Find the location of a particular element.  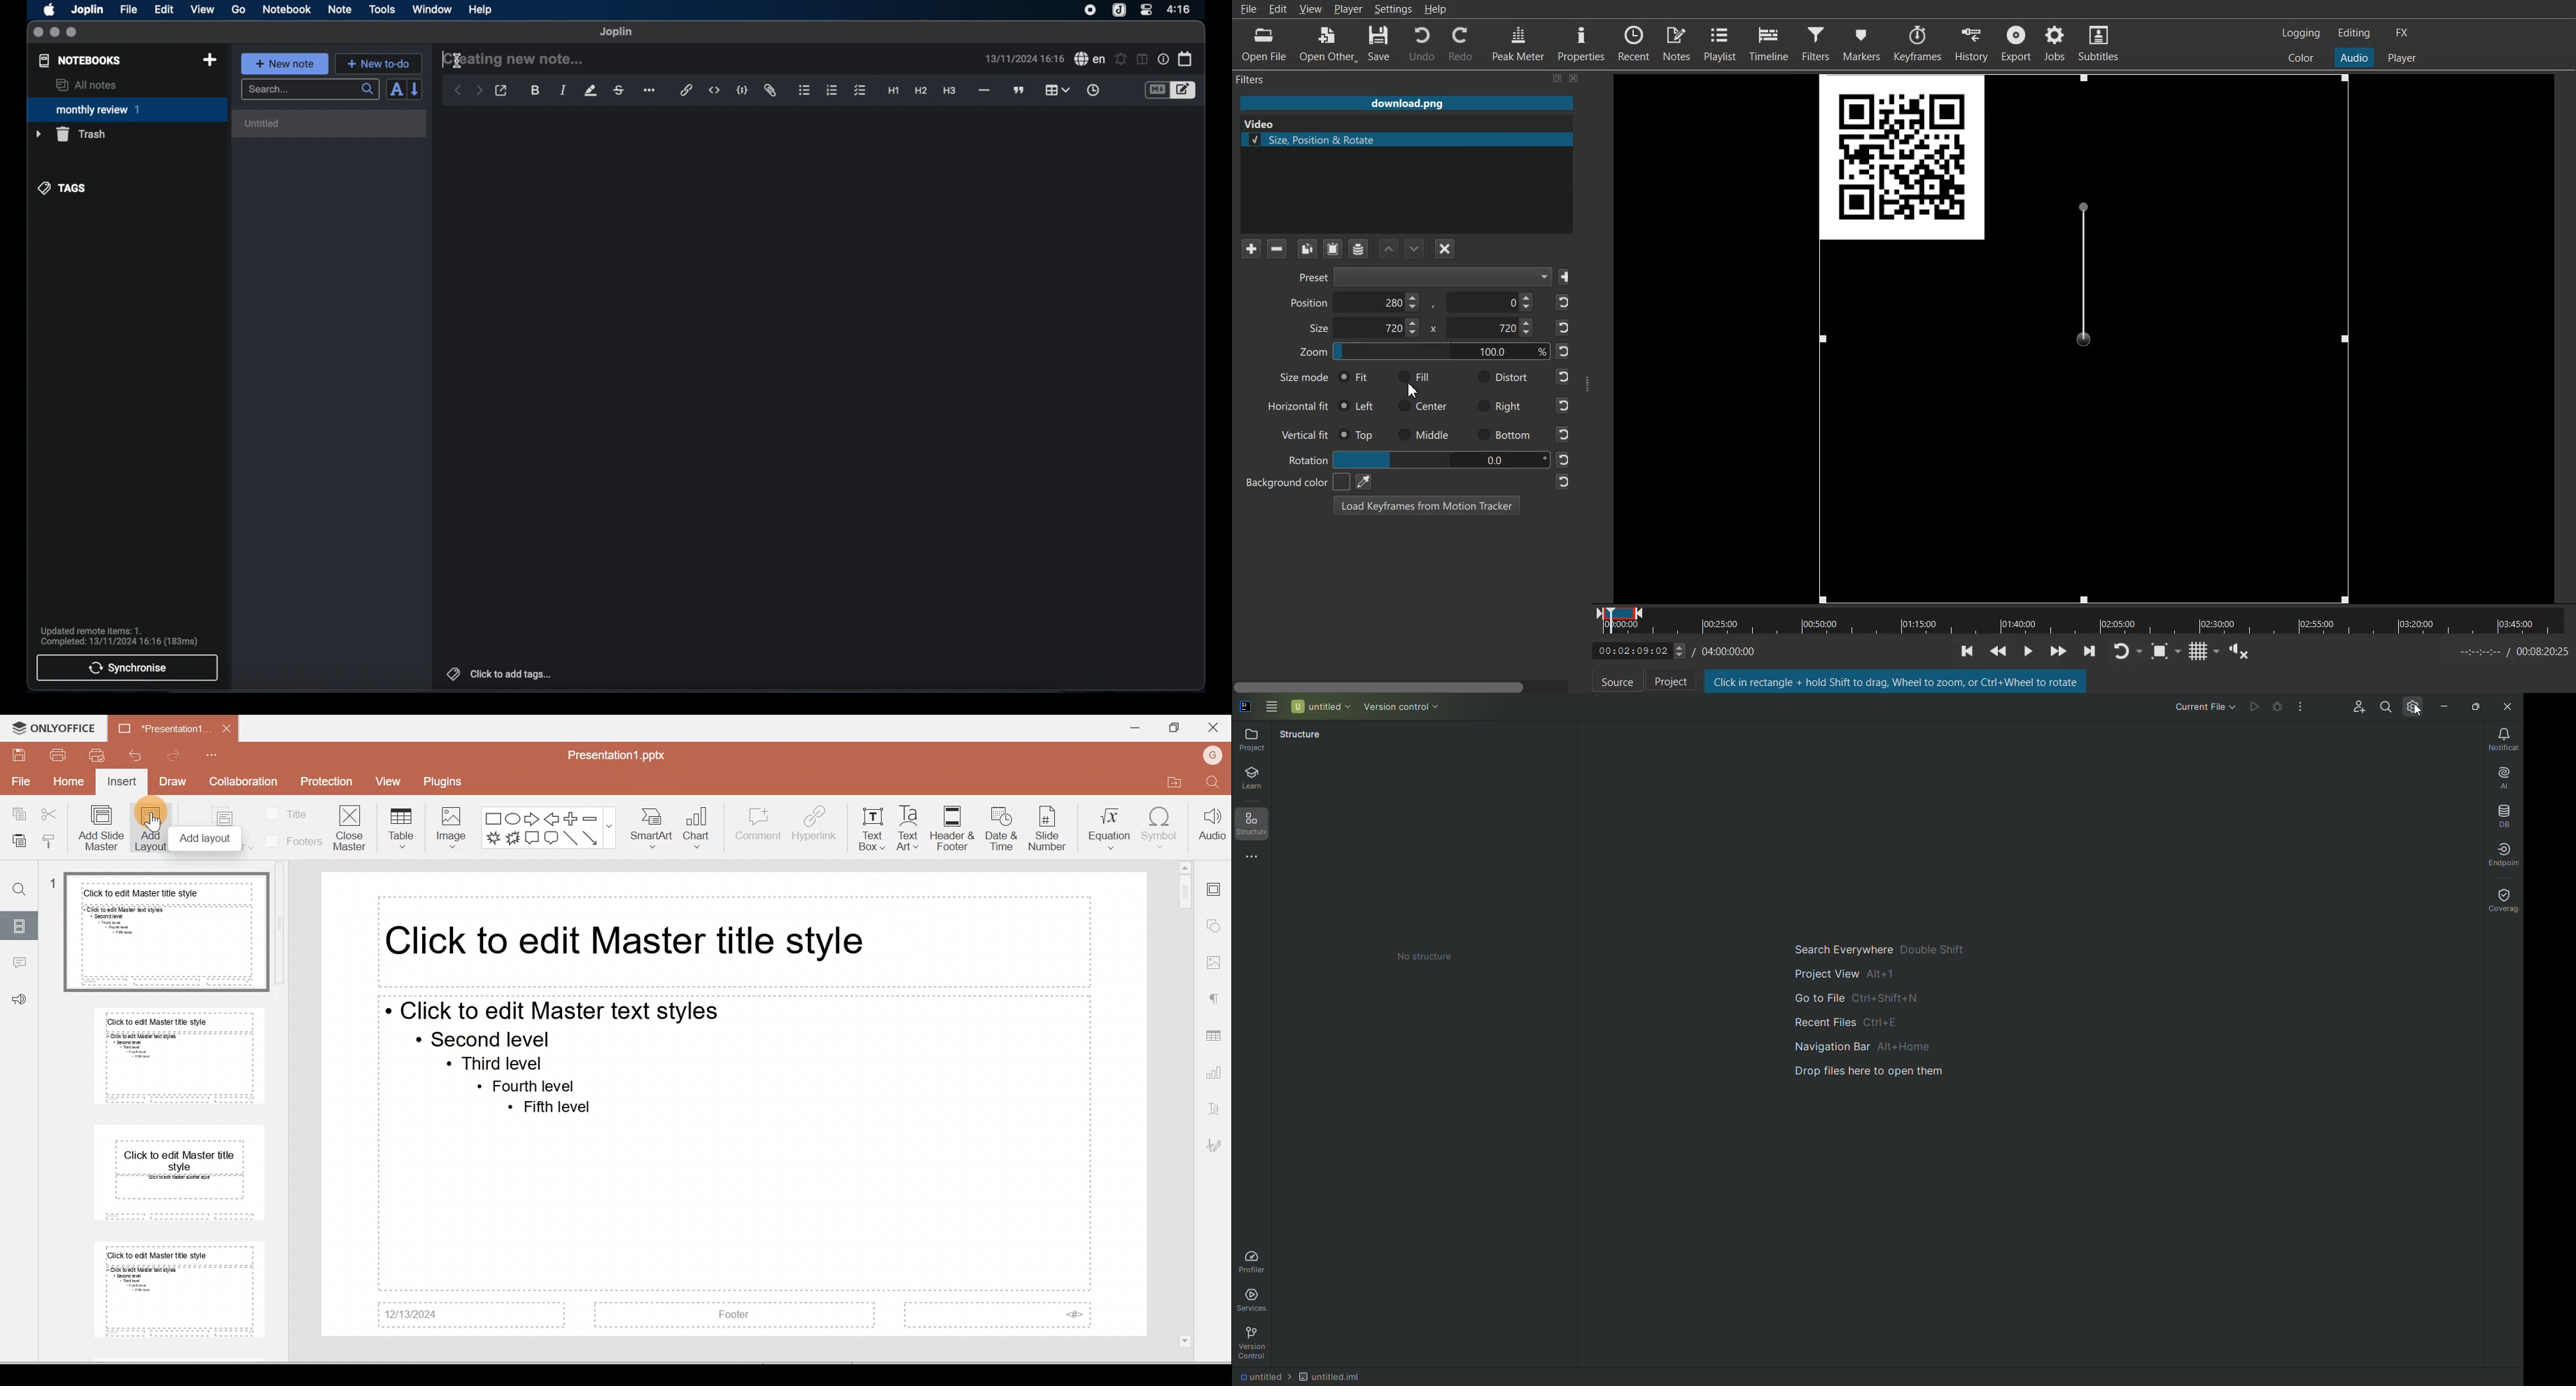

edit is located at coordinates (165, 10).